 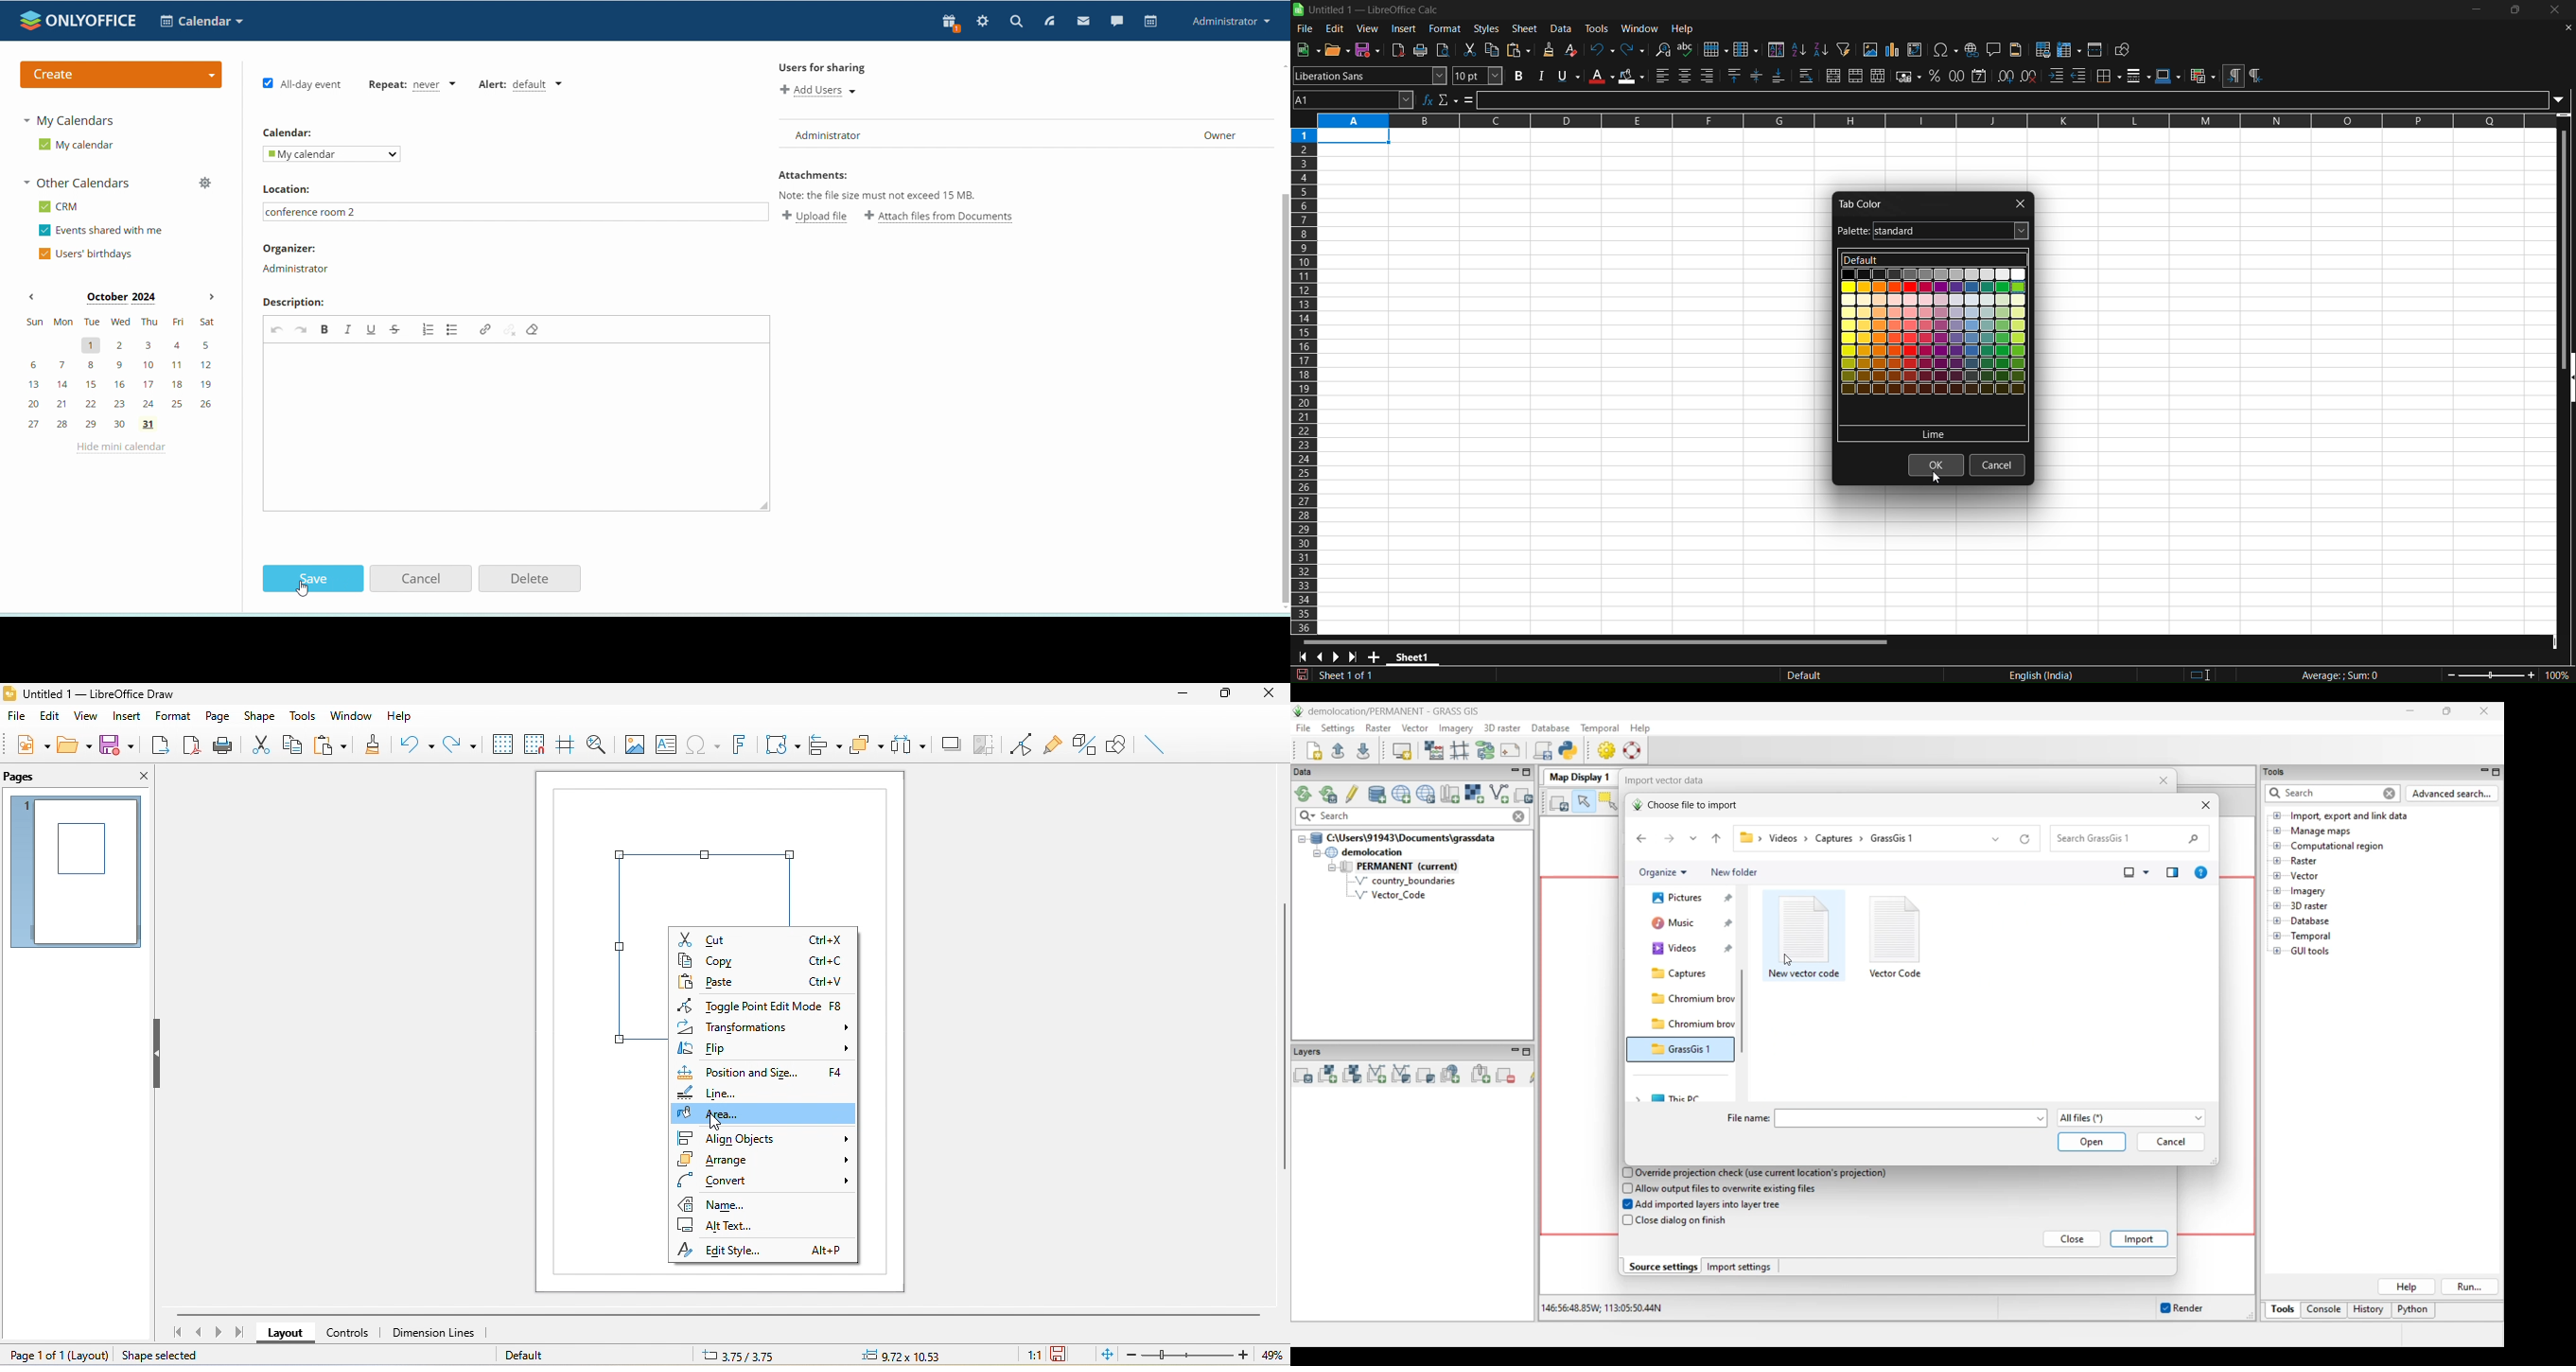 I want to click on selected cells, so click(x=1354, y=137).